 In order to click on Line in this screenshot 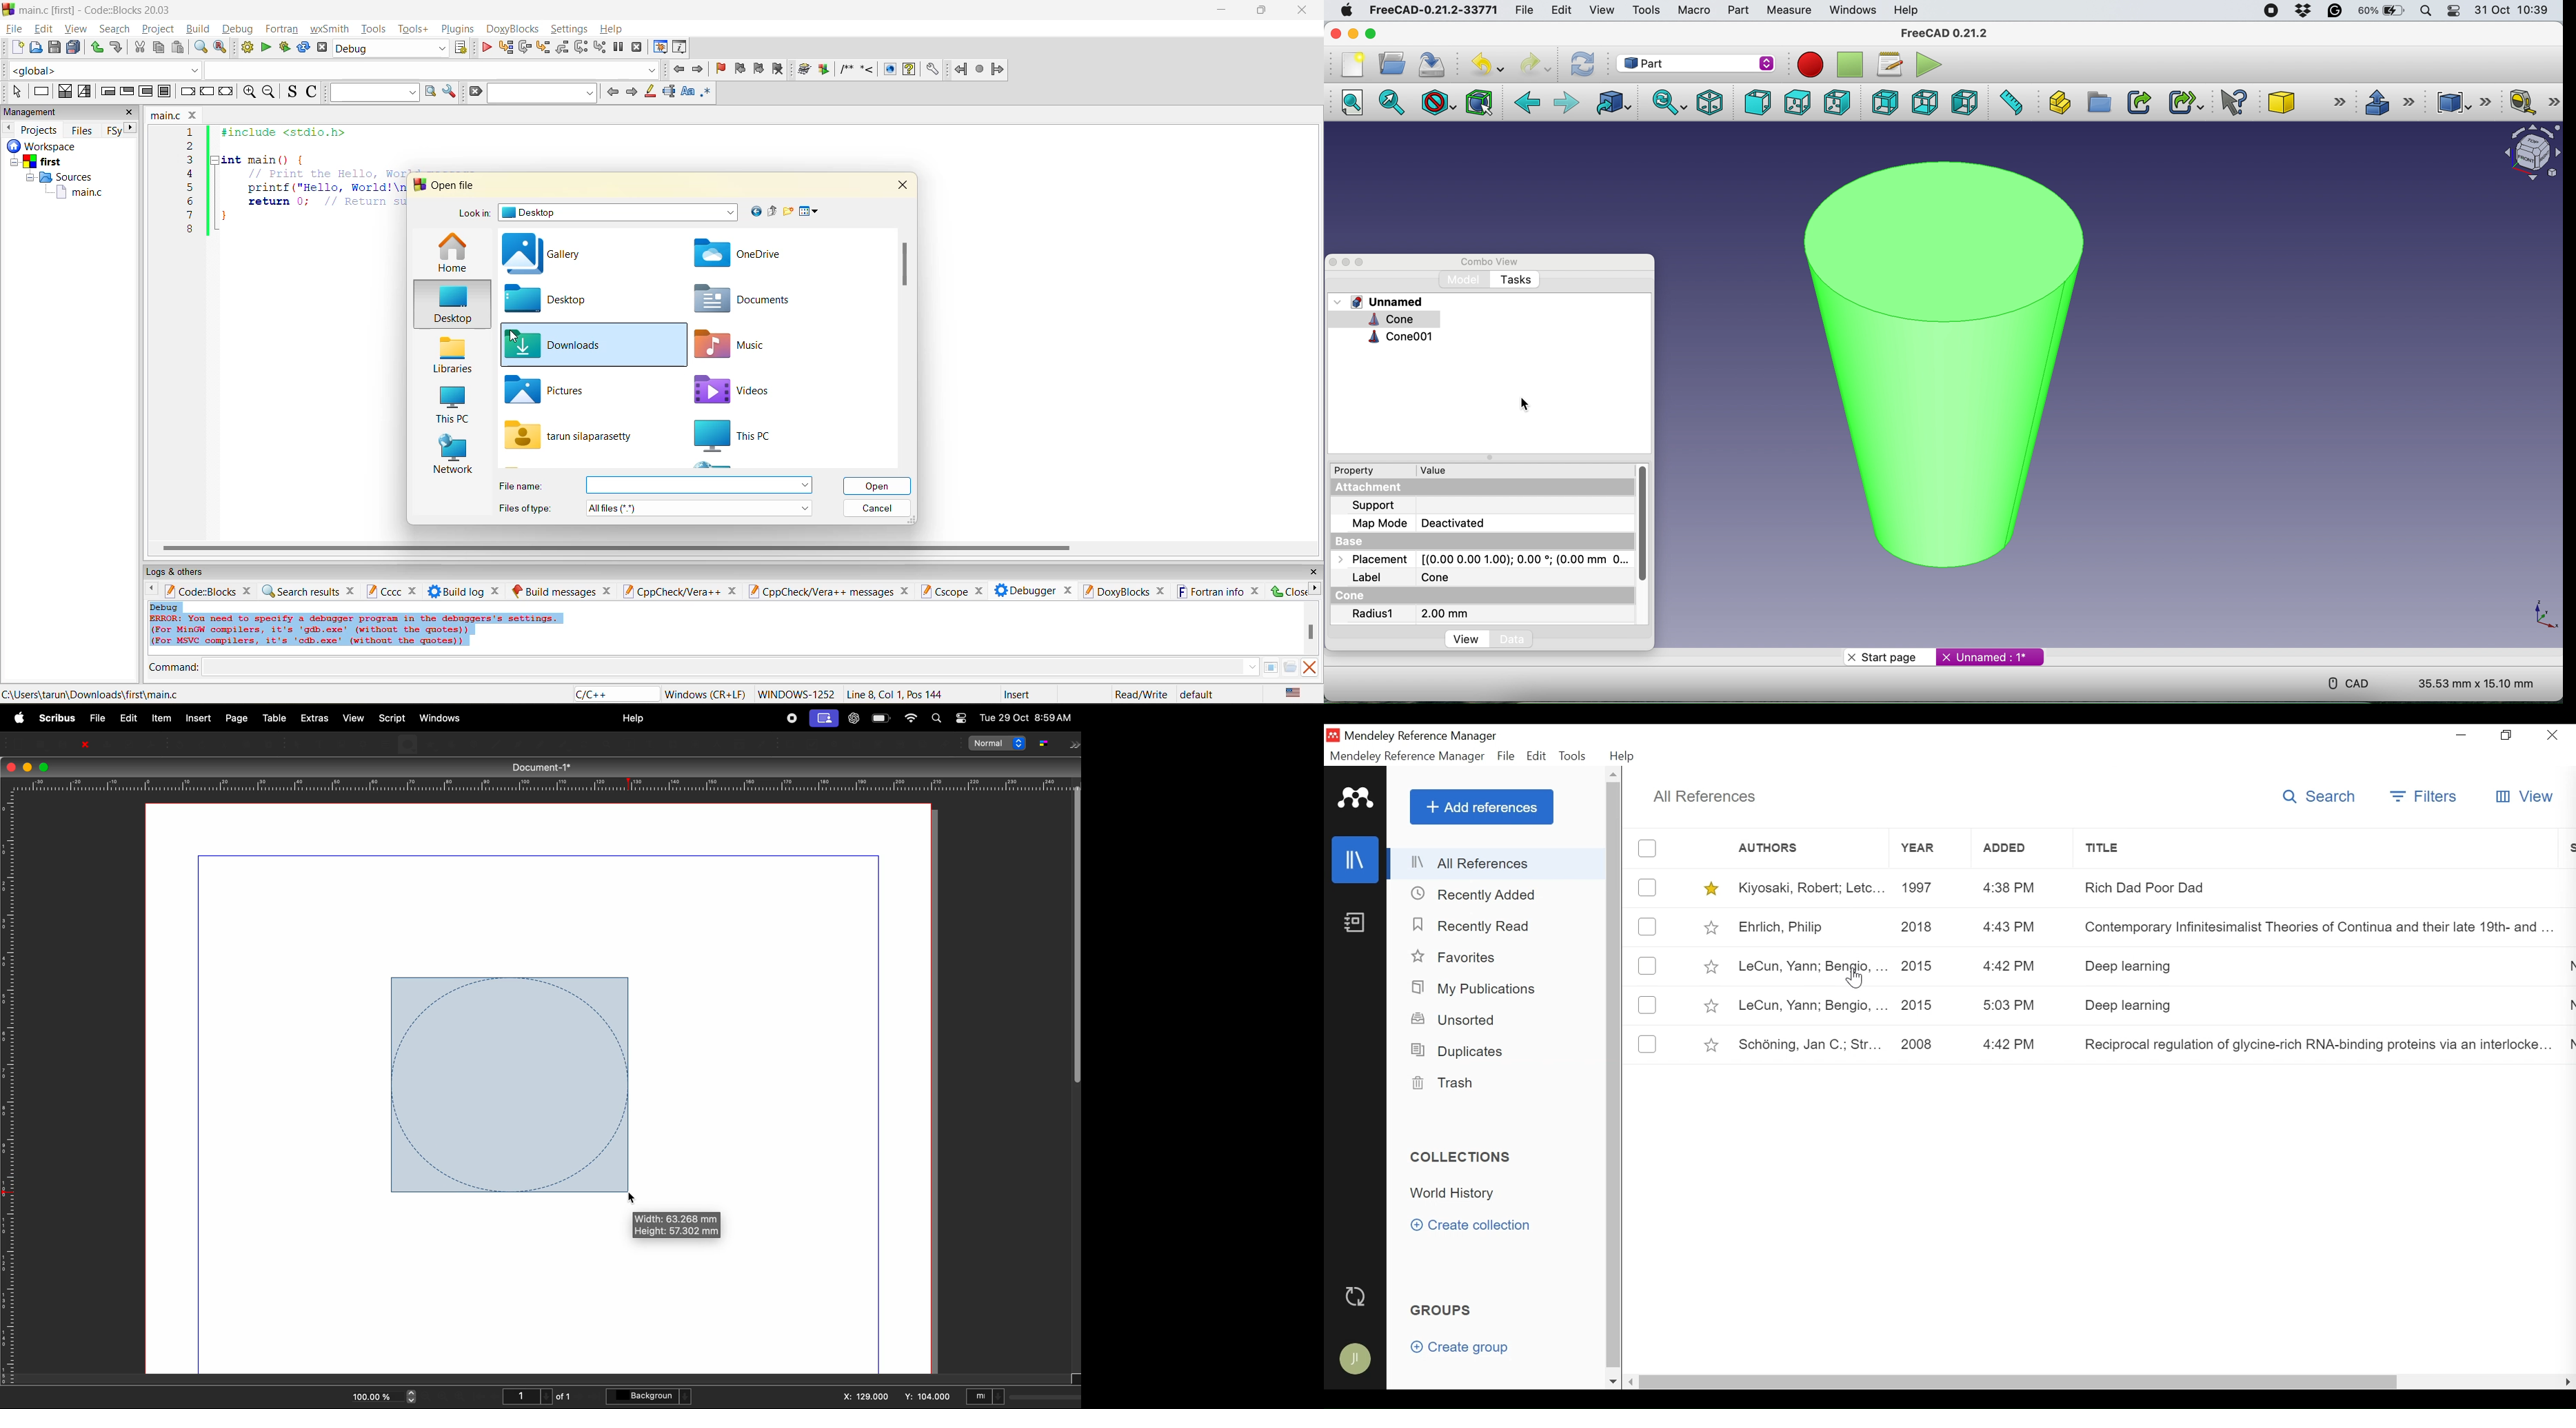, I will do `click(498, 744)`.